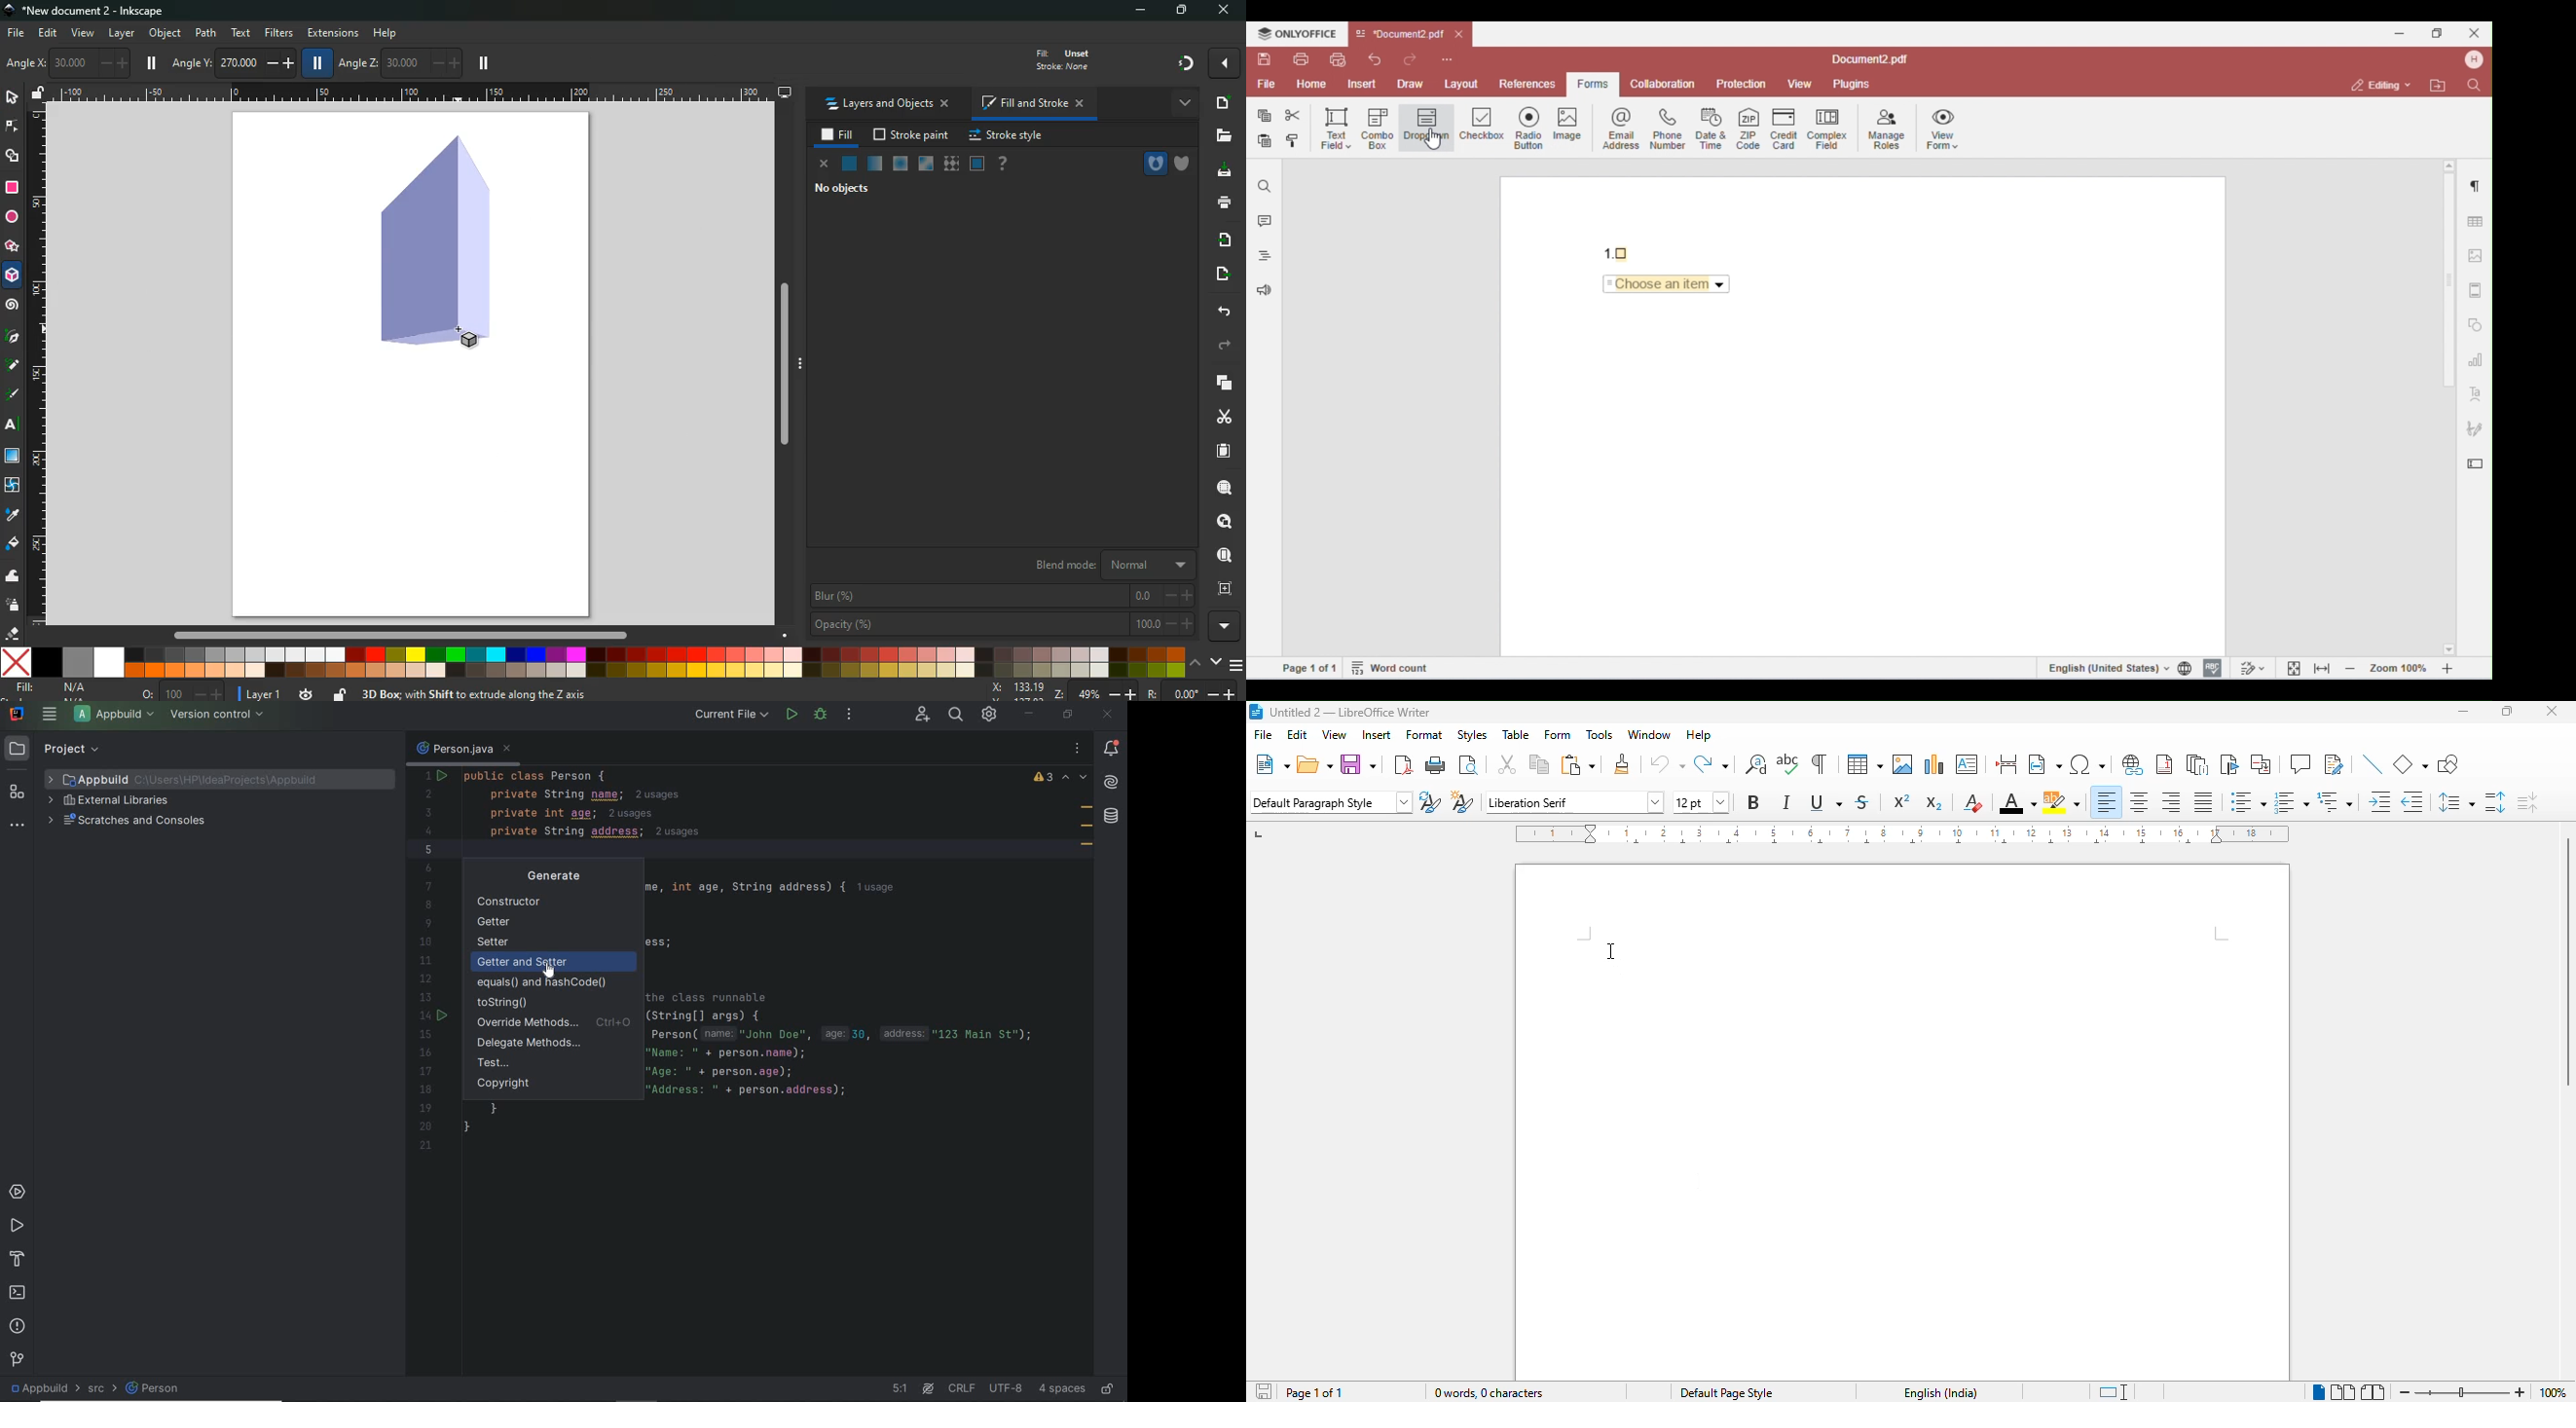  I want to click on strikethrough, so click(1862, 802).